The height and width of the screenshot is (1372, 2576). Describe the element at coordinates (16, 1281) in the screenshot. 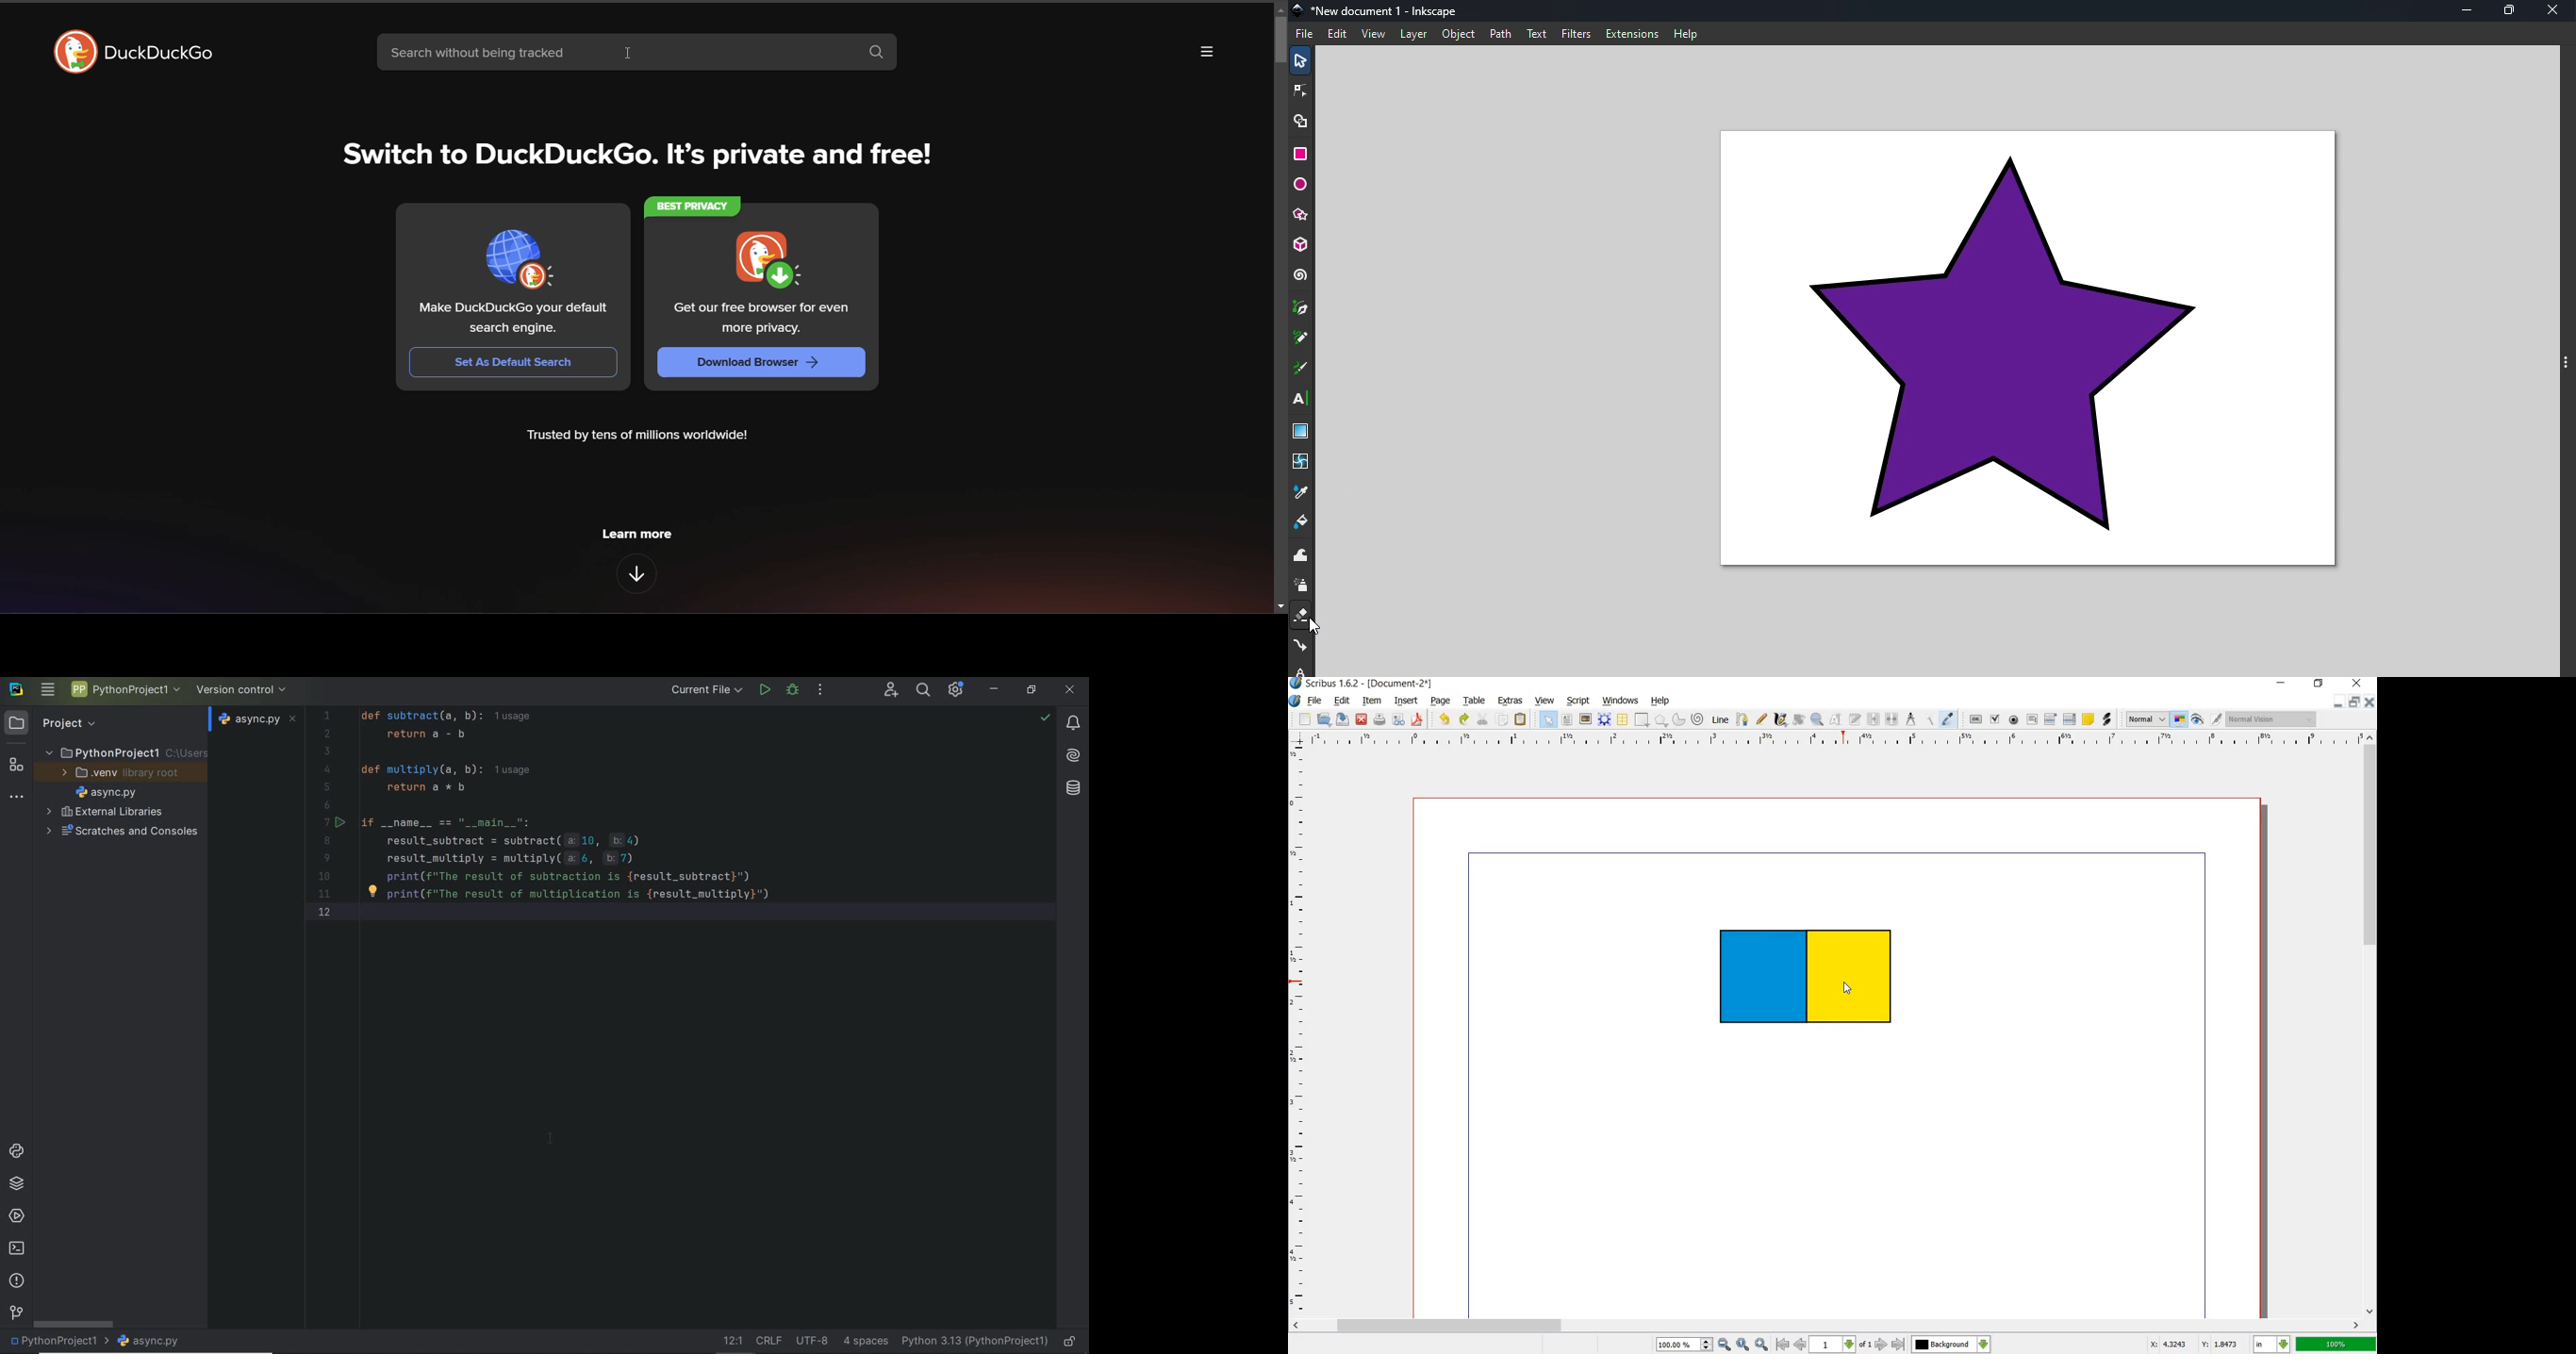

I see `problems` at that location.